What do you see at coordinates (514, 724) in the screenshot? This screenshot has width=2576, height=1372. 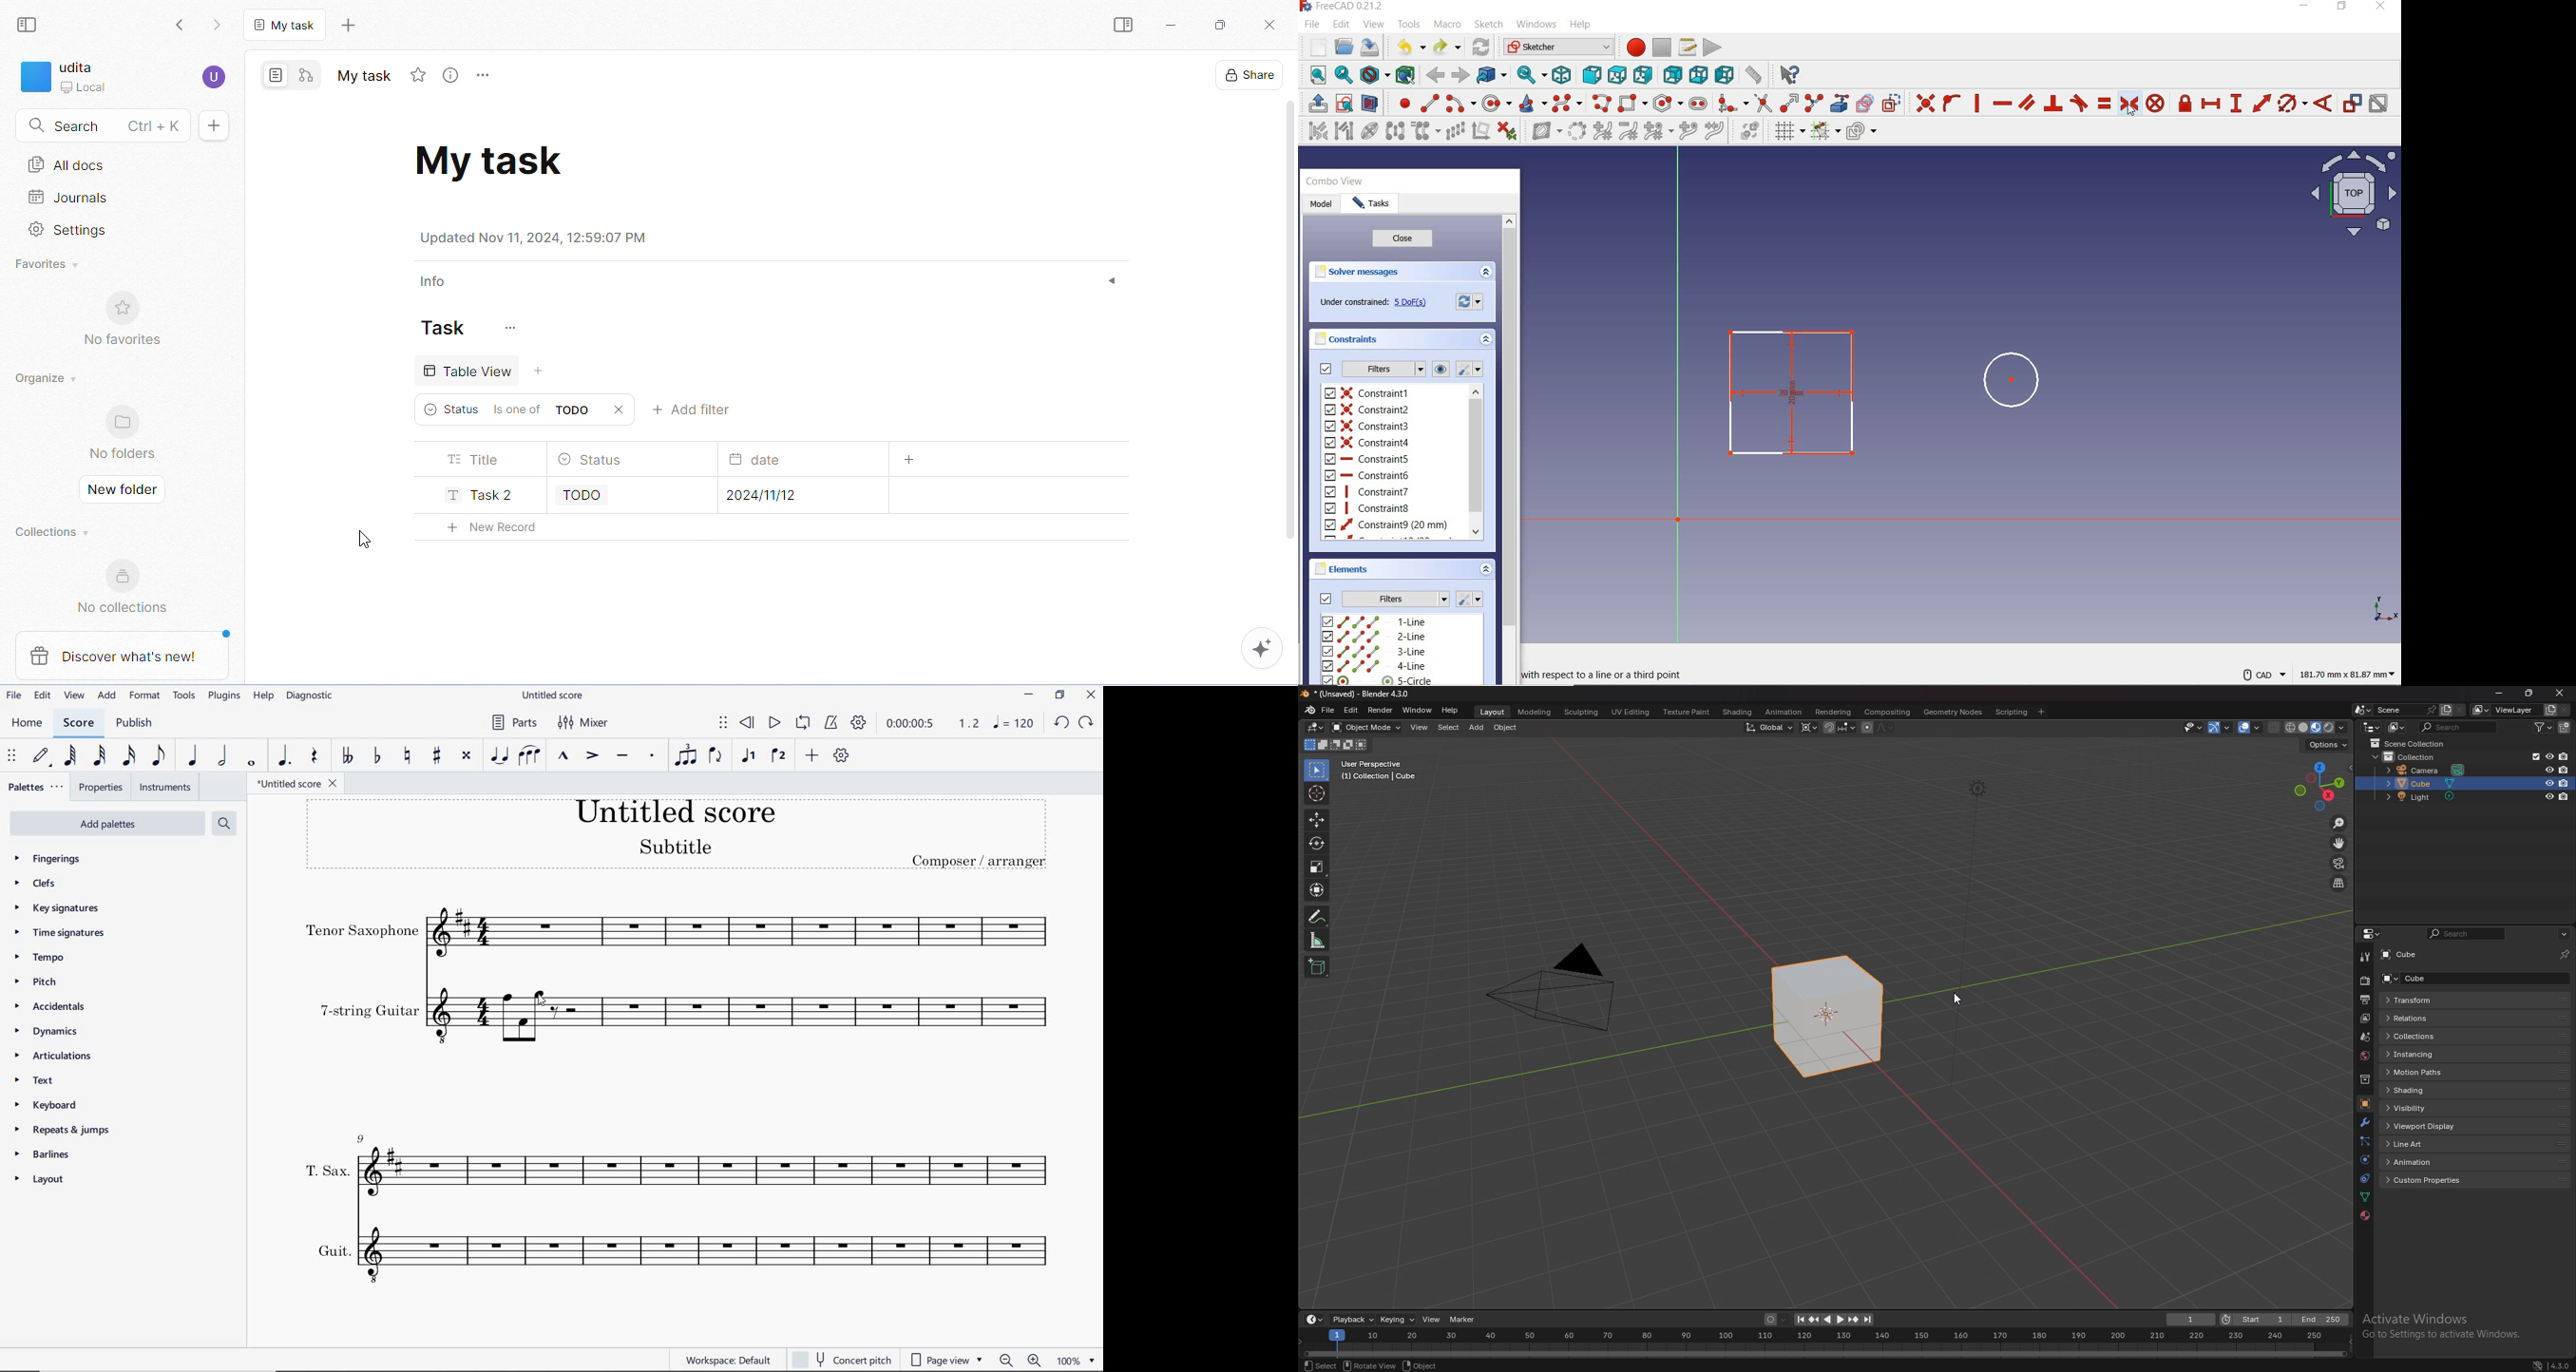 I see `PARTS` at bounding box center [514, 724].